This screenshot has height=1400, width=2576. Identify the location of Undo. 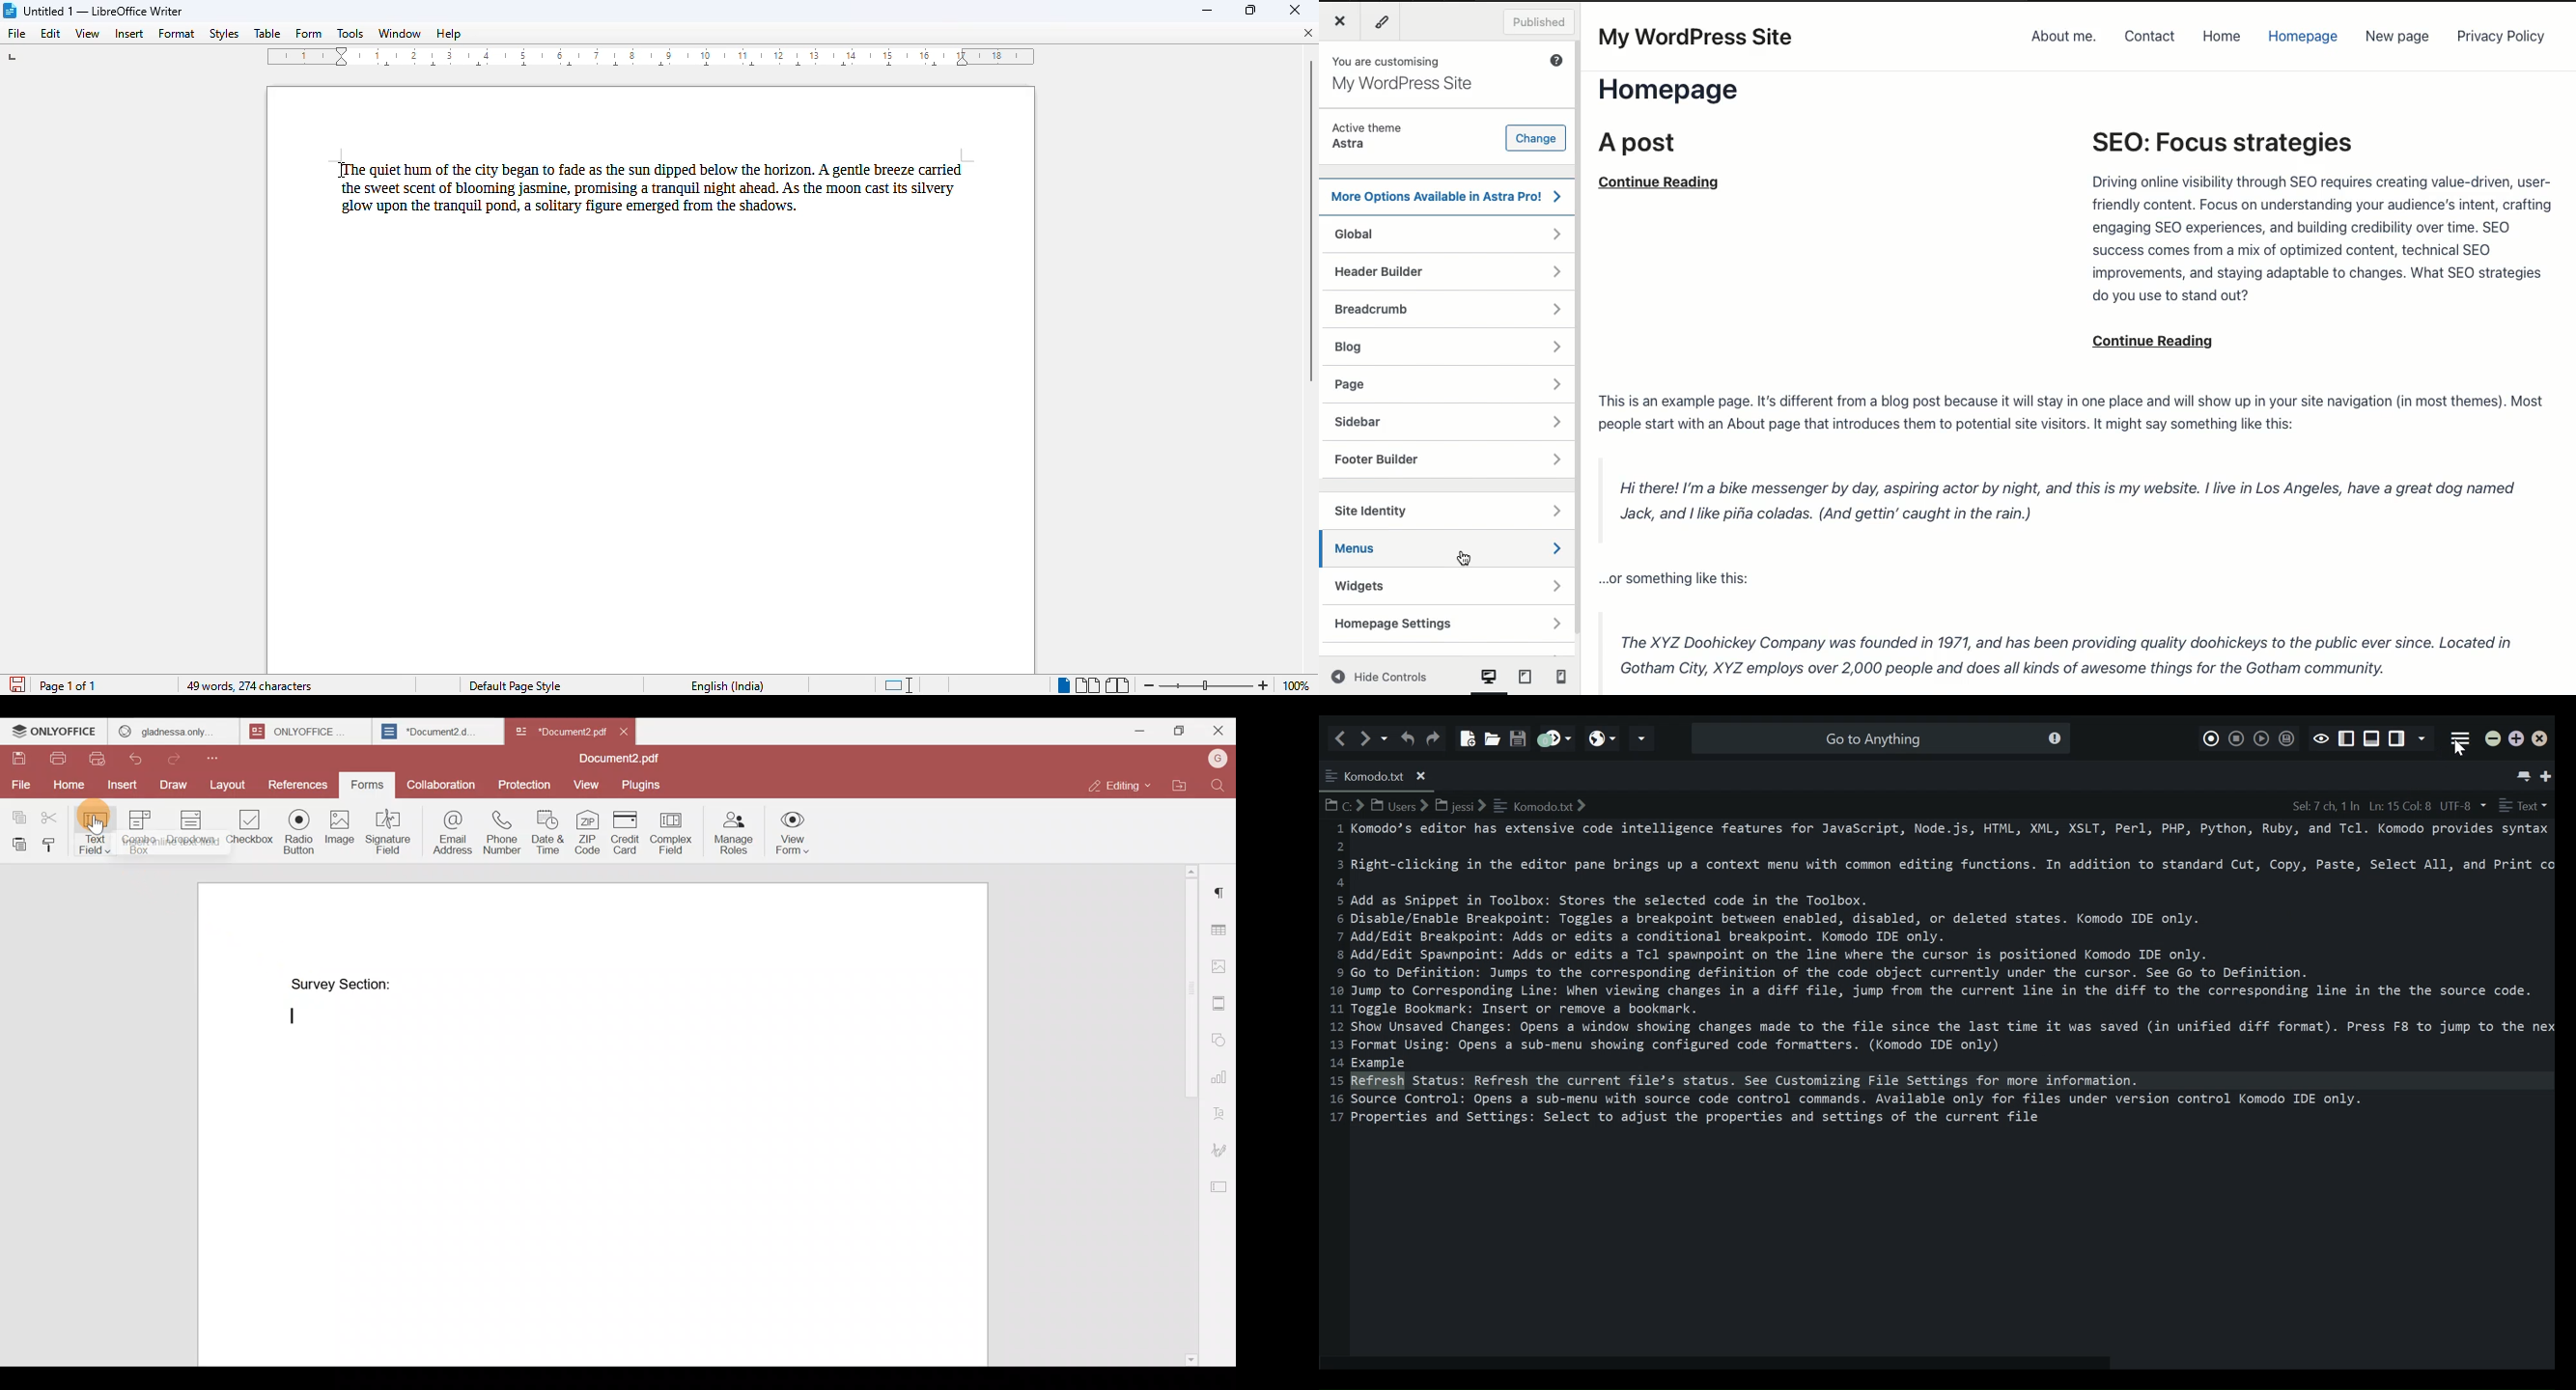
(138, 759).